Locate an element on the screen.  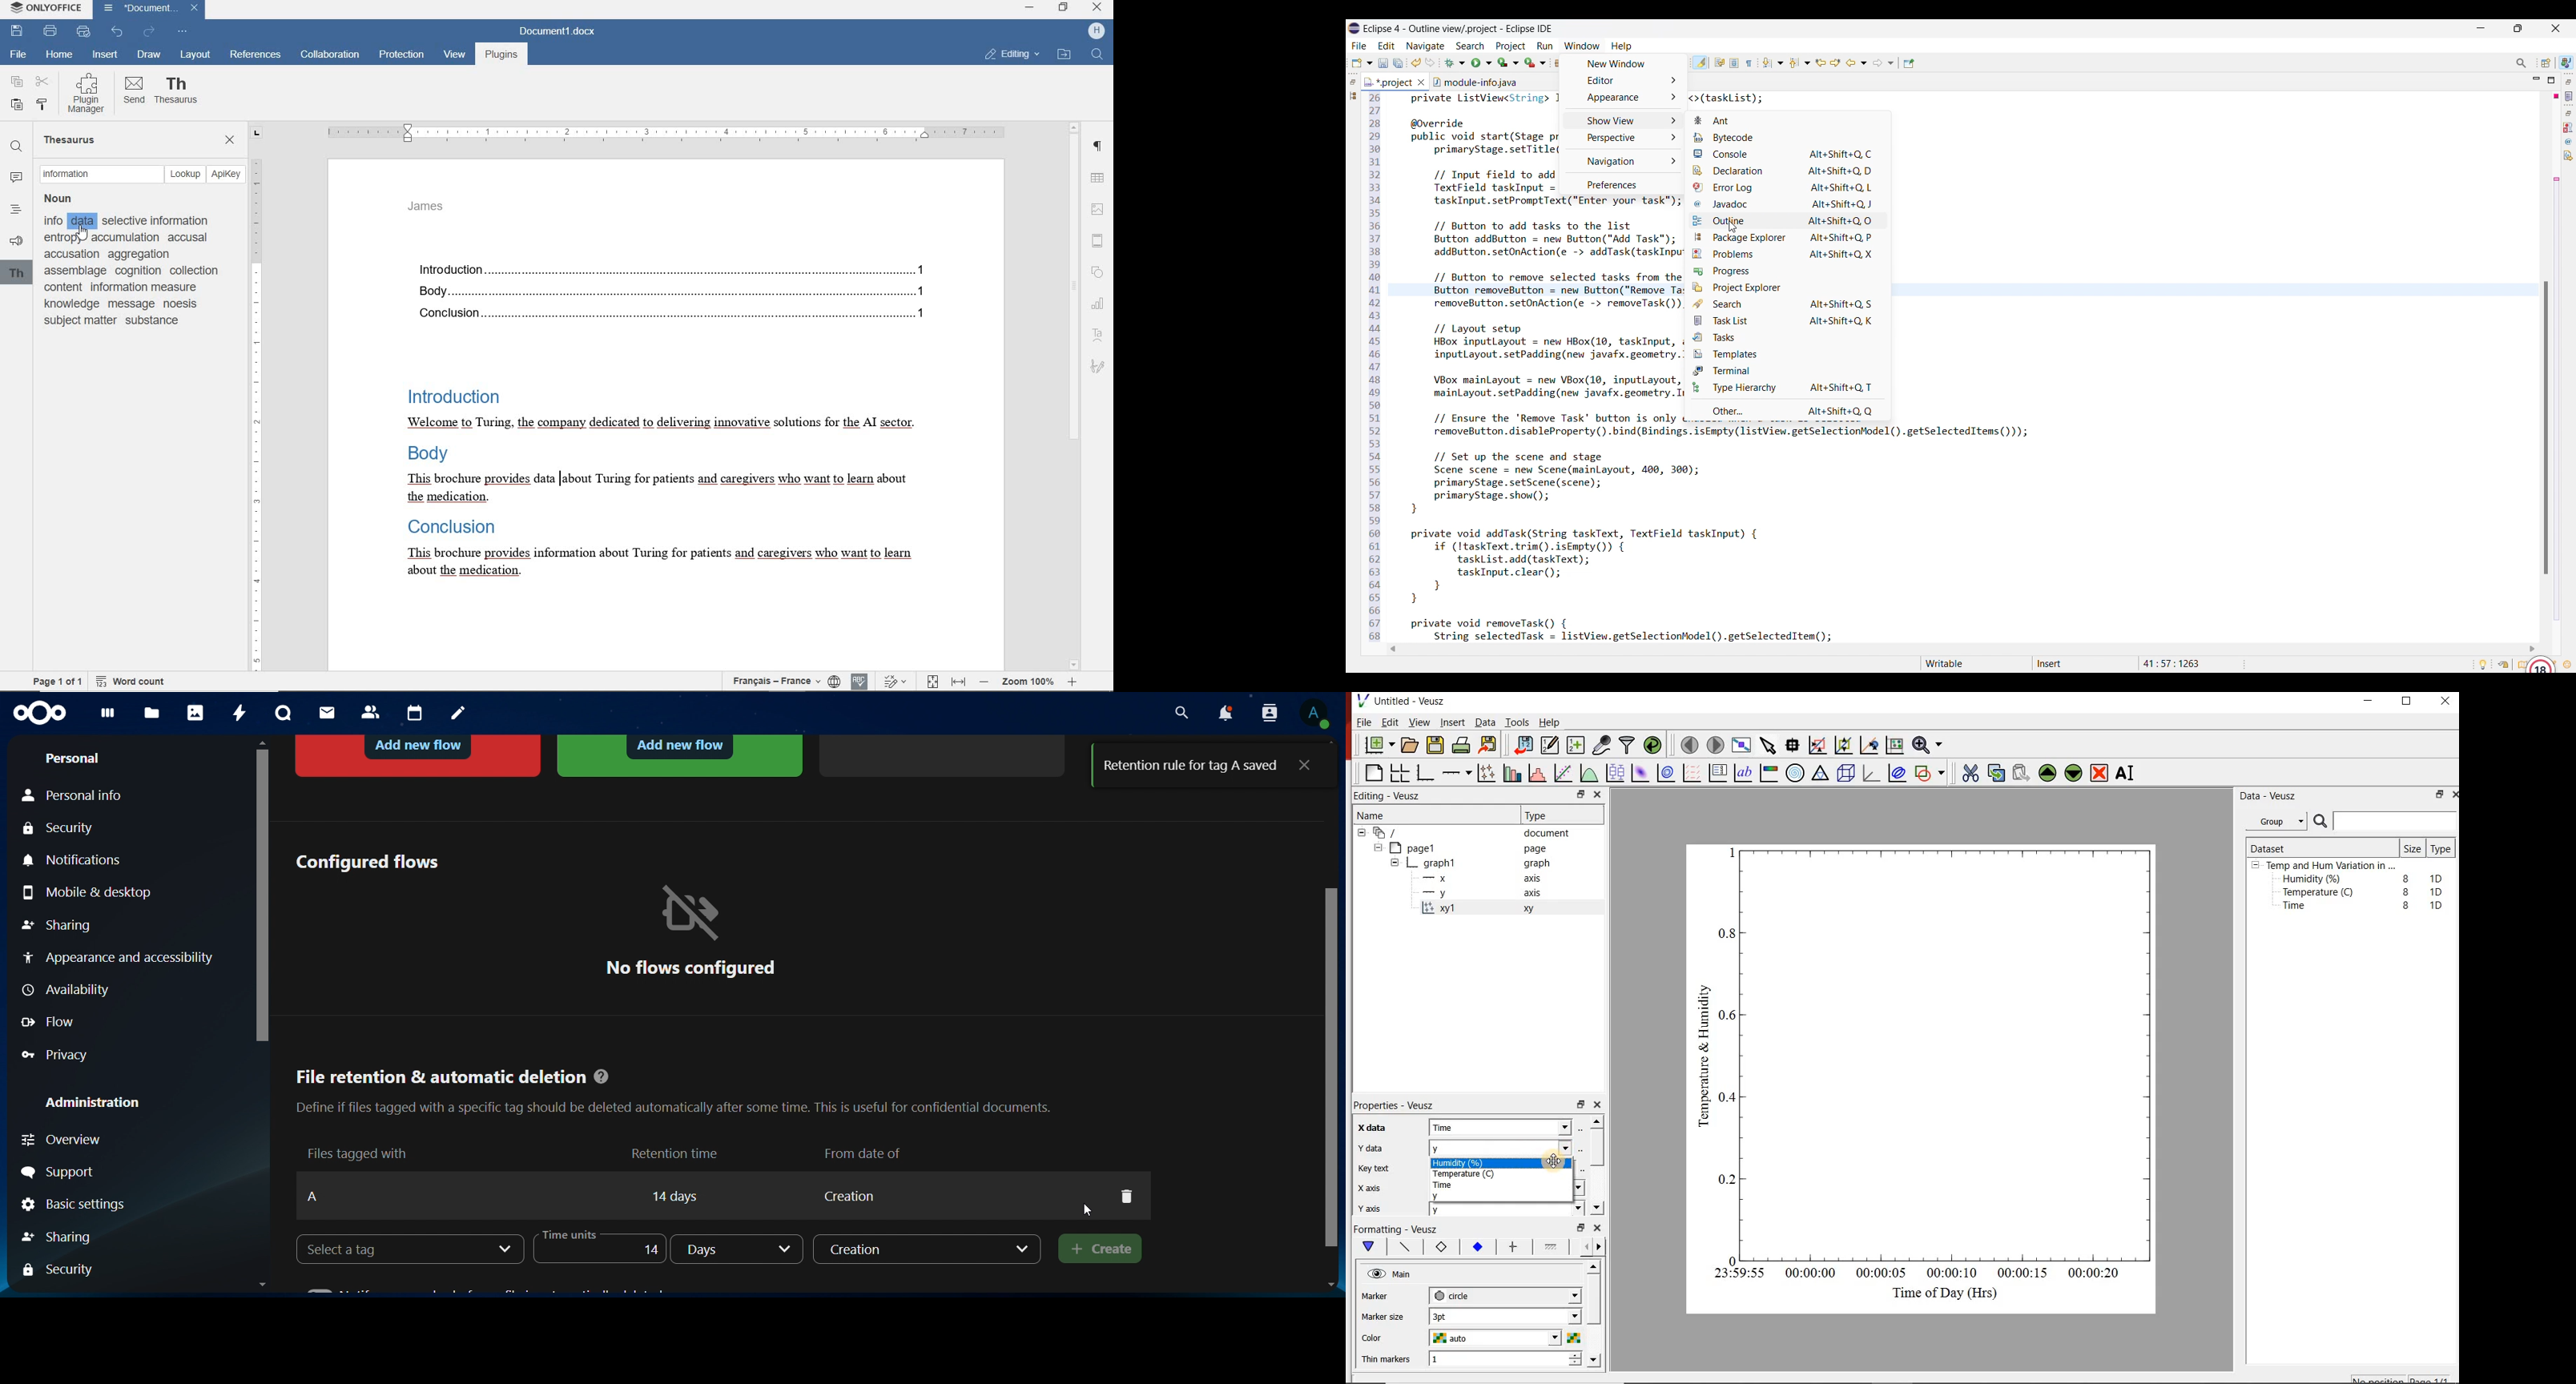
Marker dropdown is located at coordinates (1554, 1296).